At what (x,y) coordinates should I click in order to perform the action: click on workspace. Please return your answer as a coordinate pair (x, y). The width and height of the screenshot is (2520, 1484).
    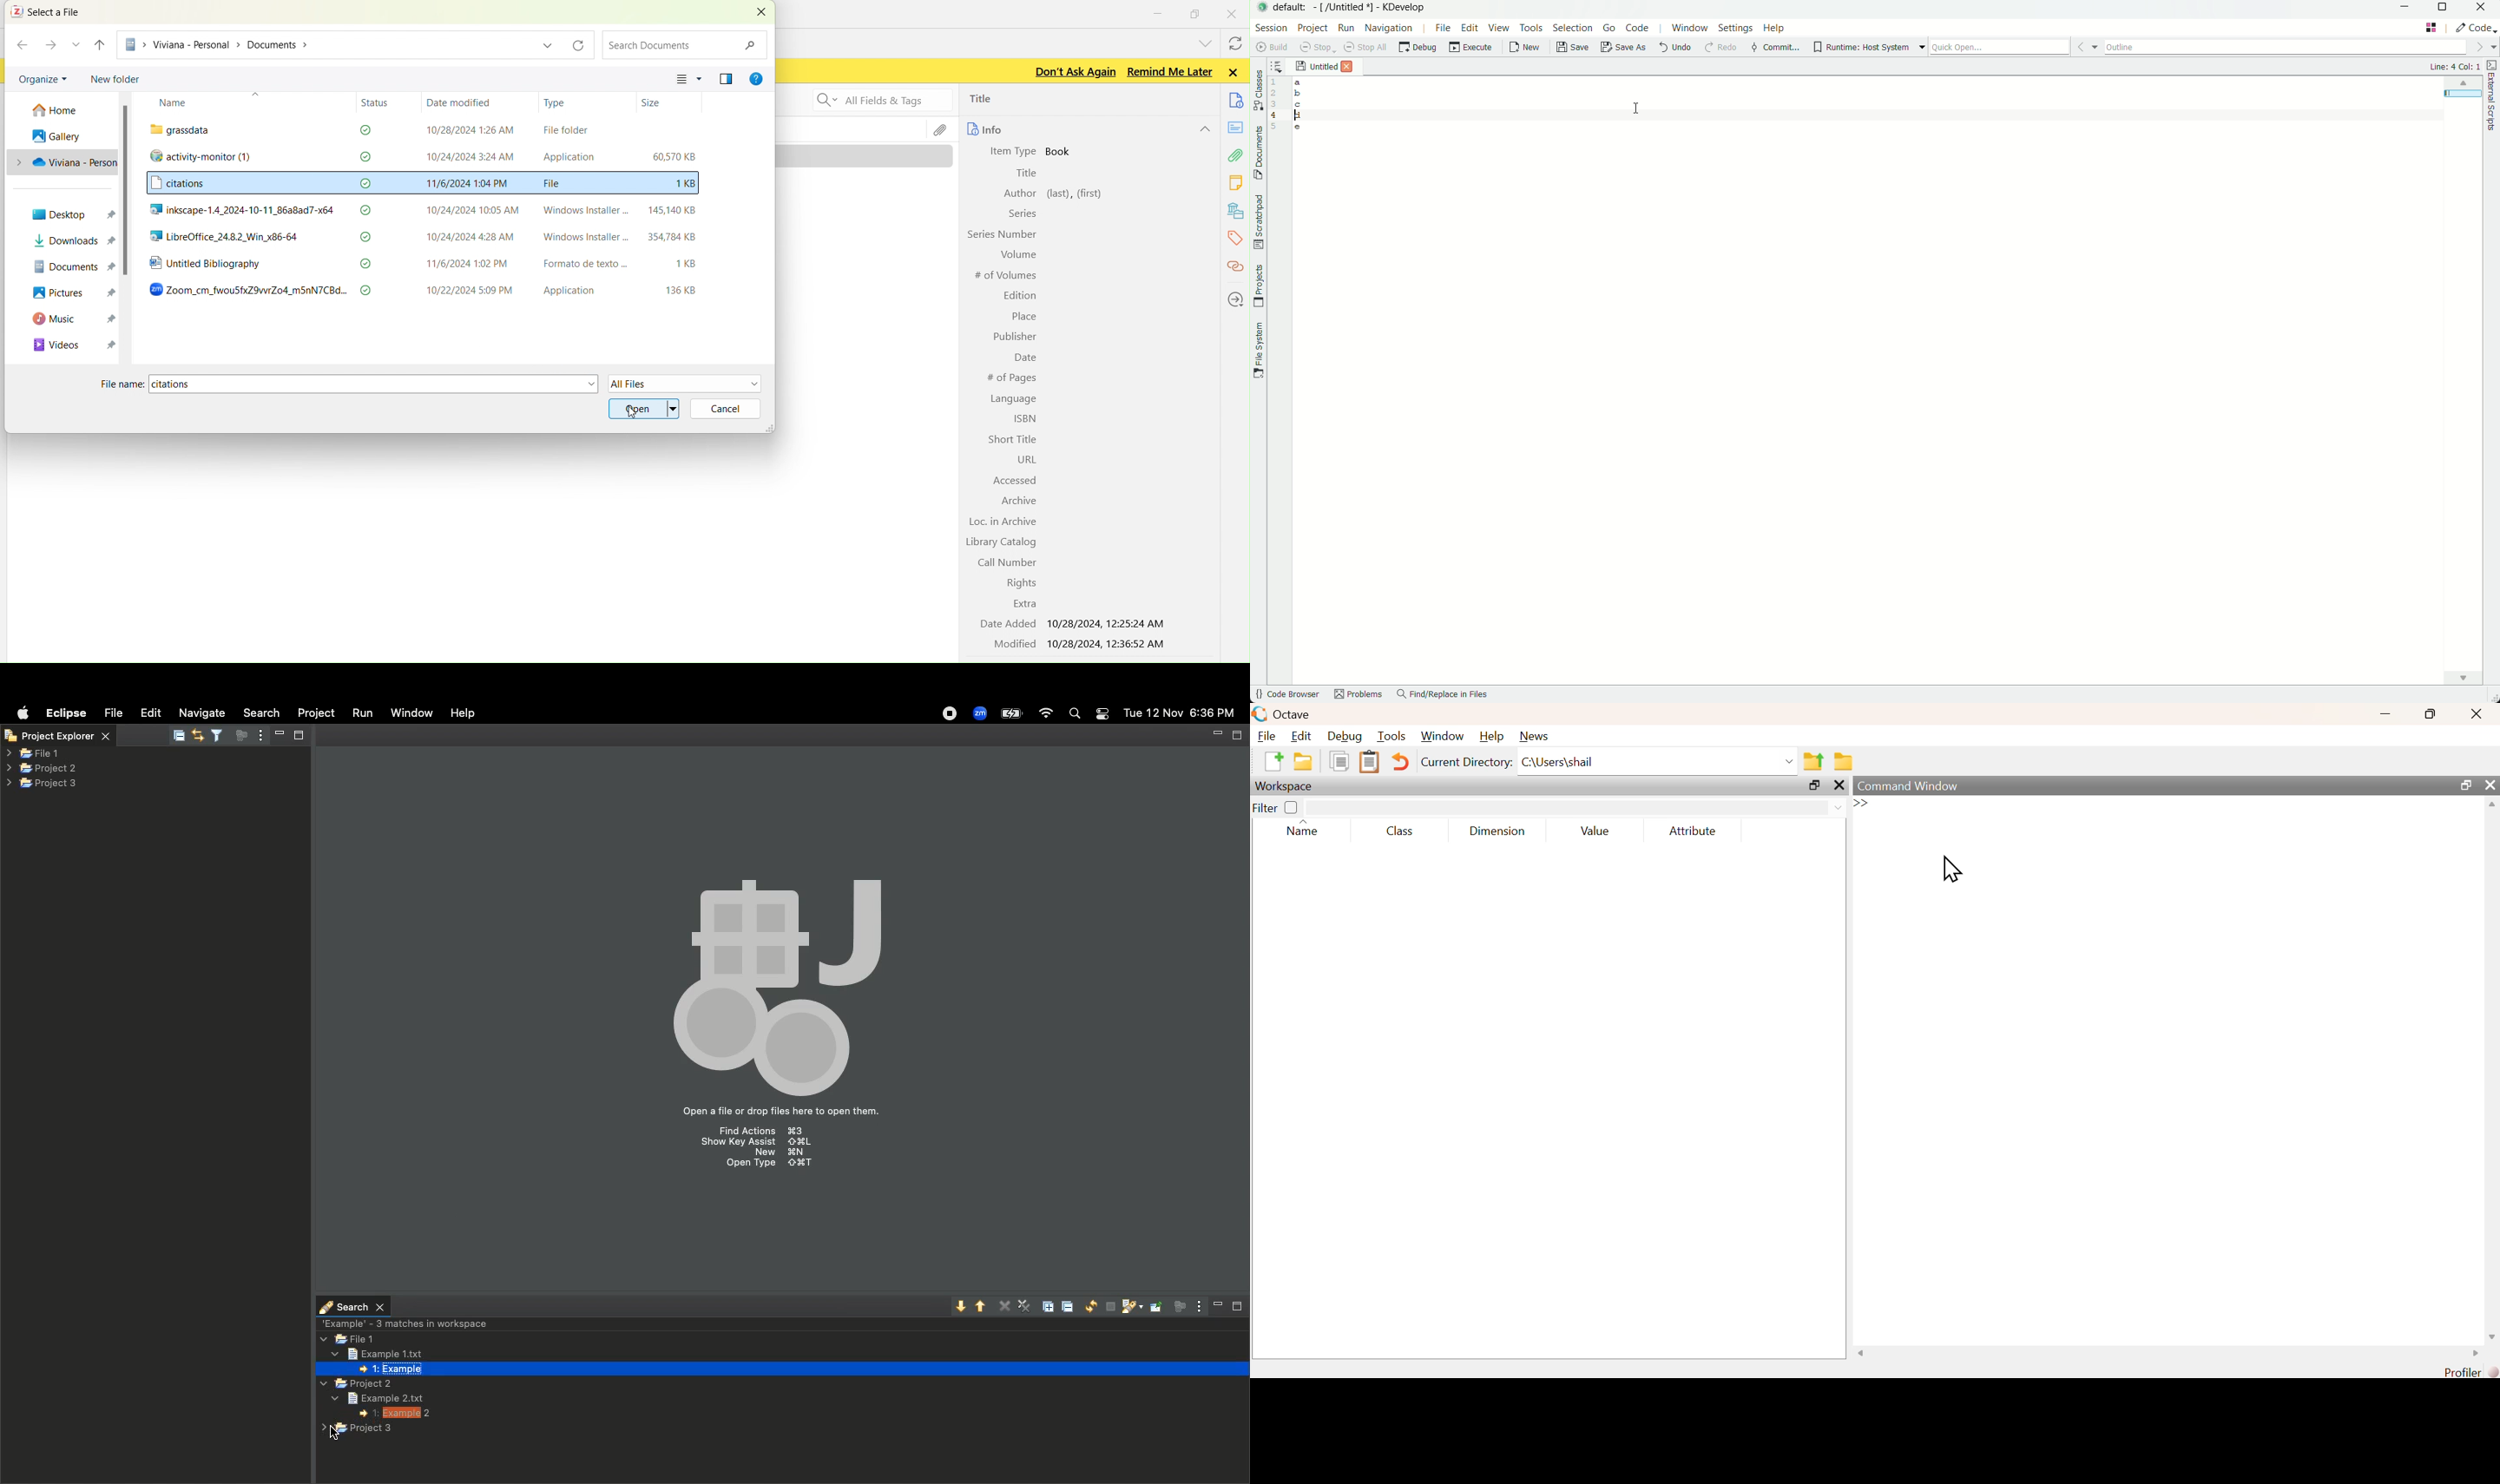
    Looking at the image, I should click on (1286, 786).